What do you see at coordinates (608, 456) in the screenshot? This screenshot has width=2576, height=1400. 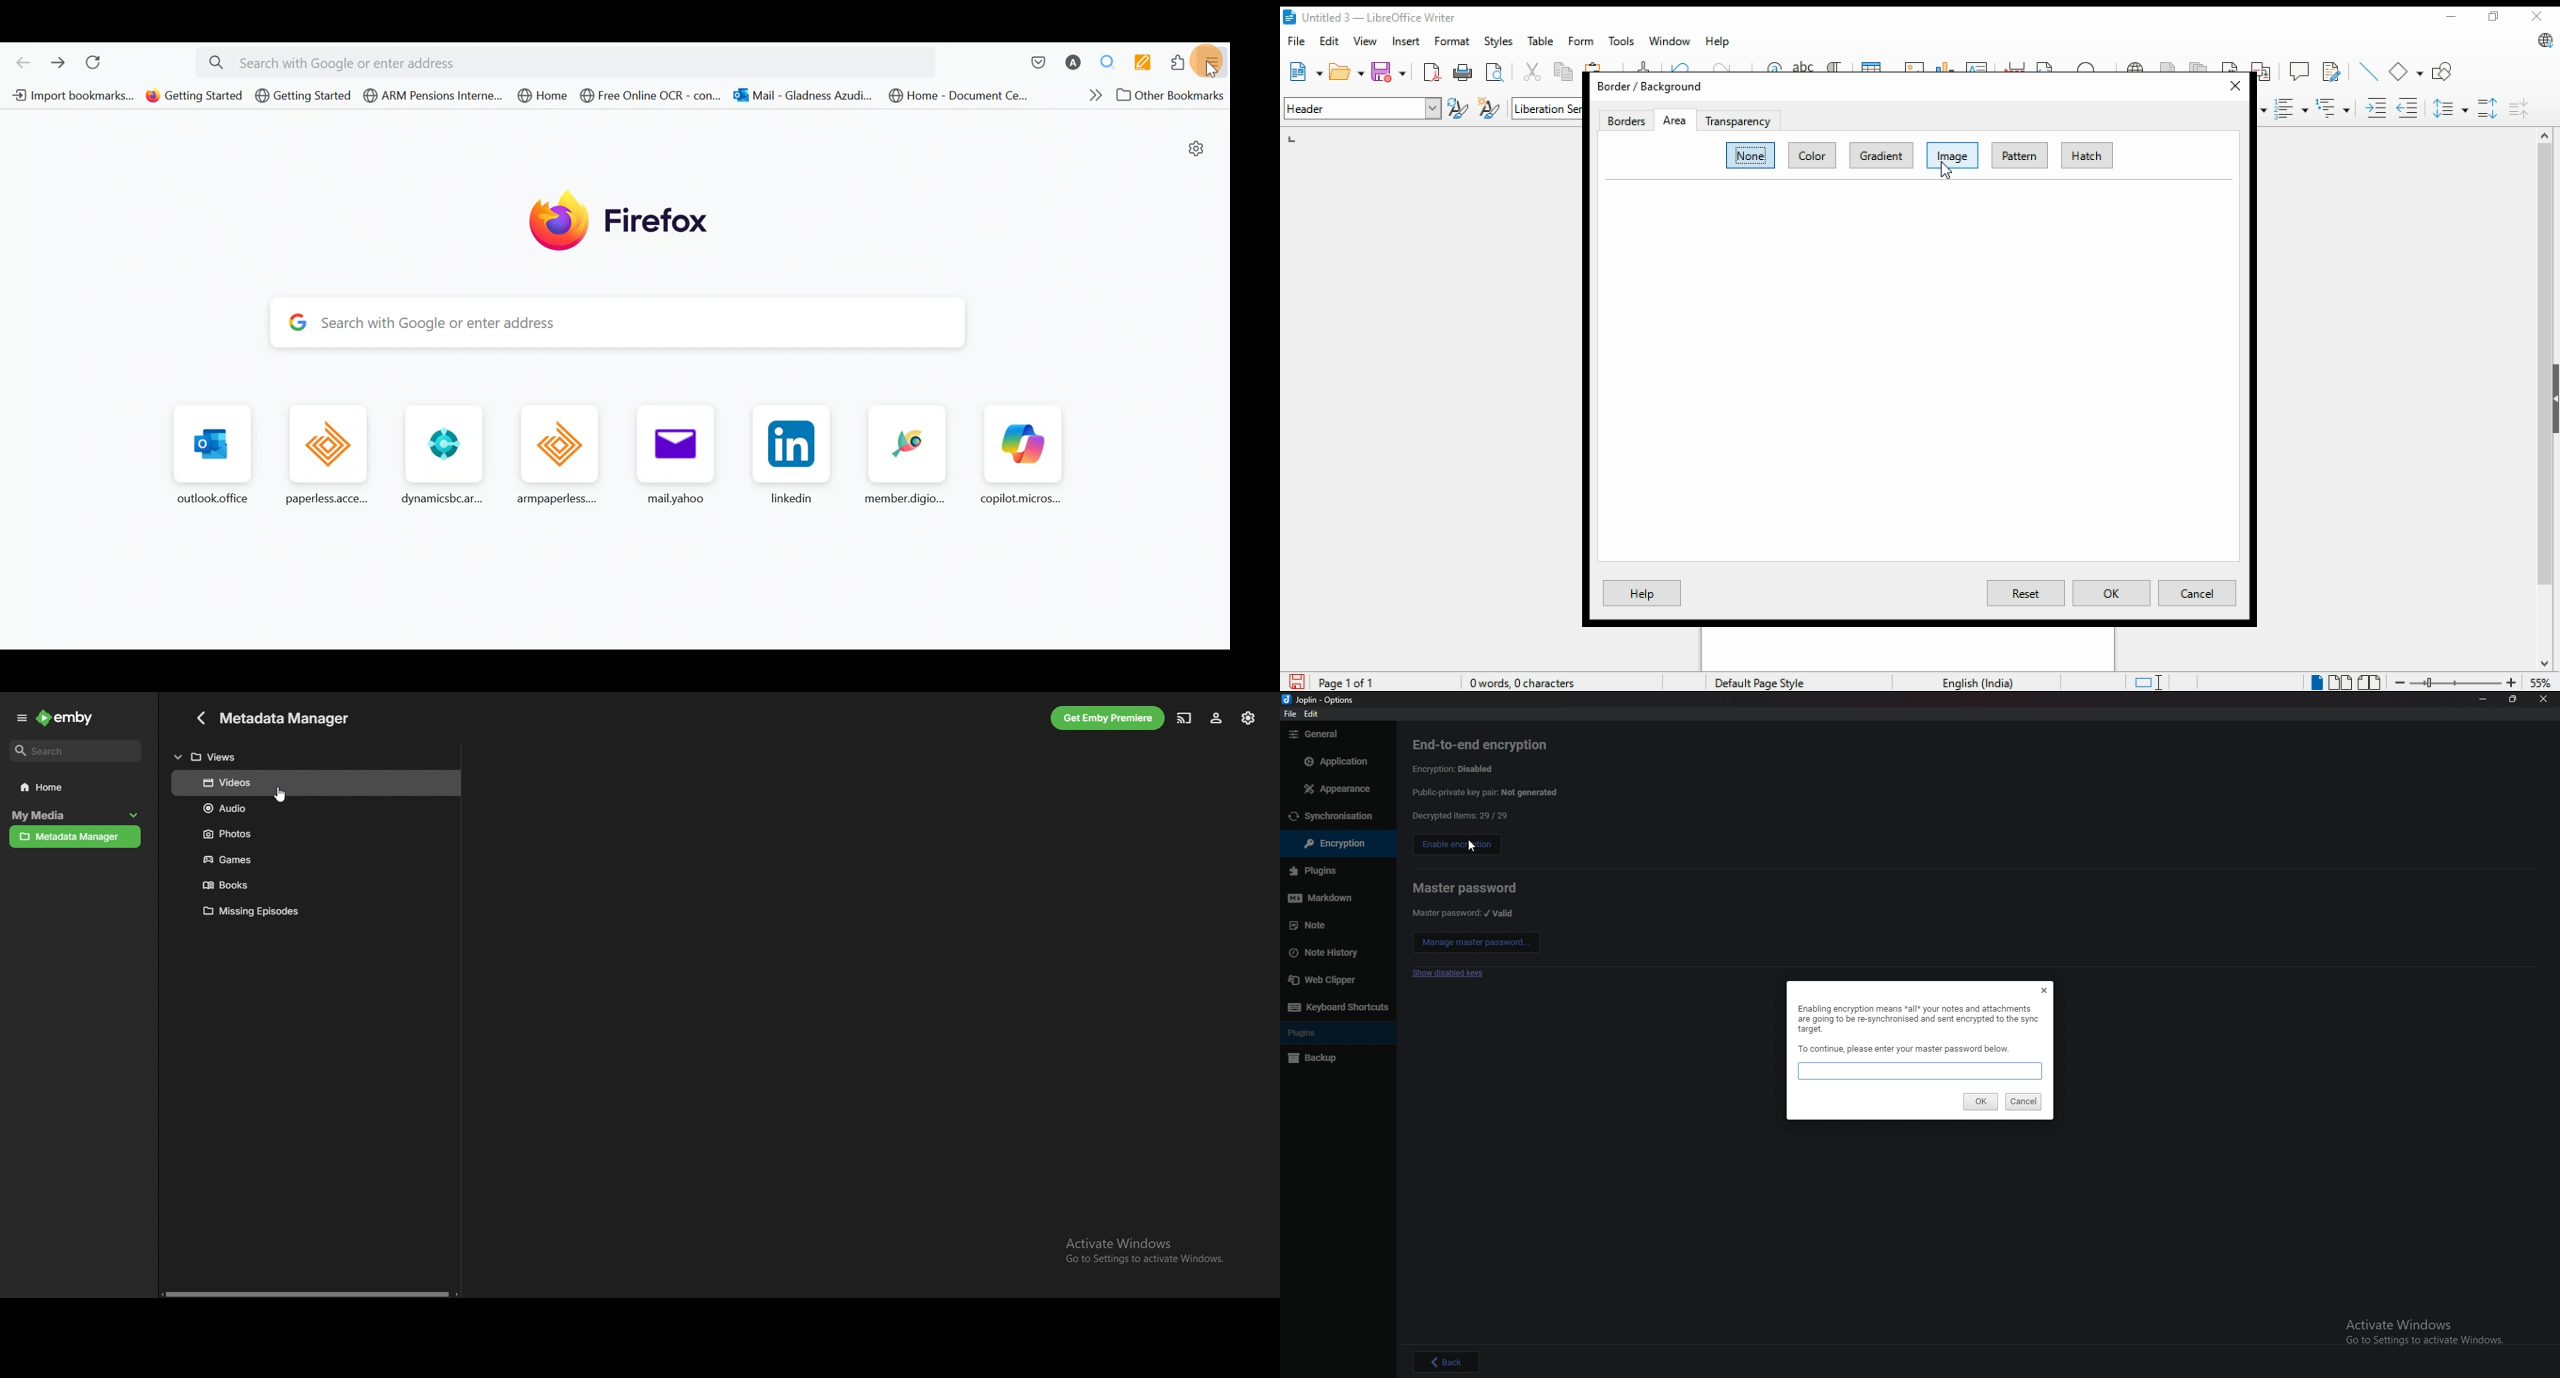 I see `Frequently browsed pages` at bounding box center [608, 456].